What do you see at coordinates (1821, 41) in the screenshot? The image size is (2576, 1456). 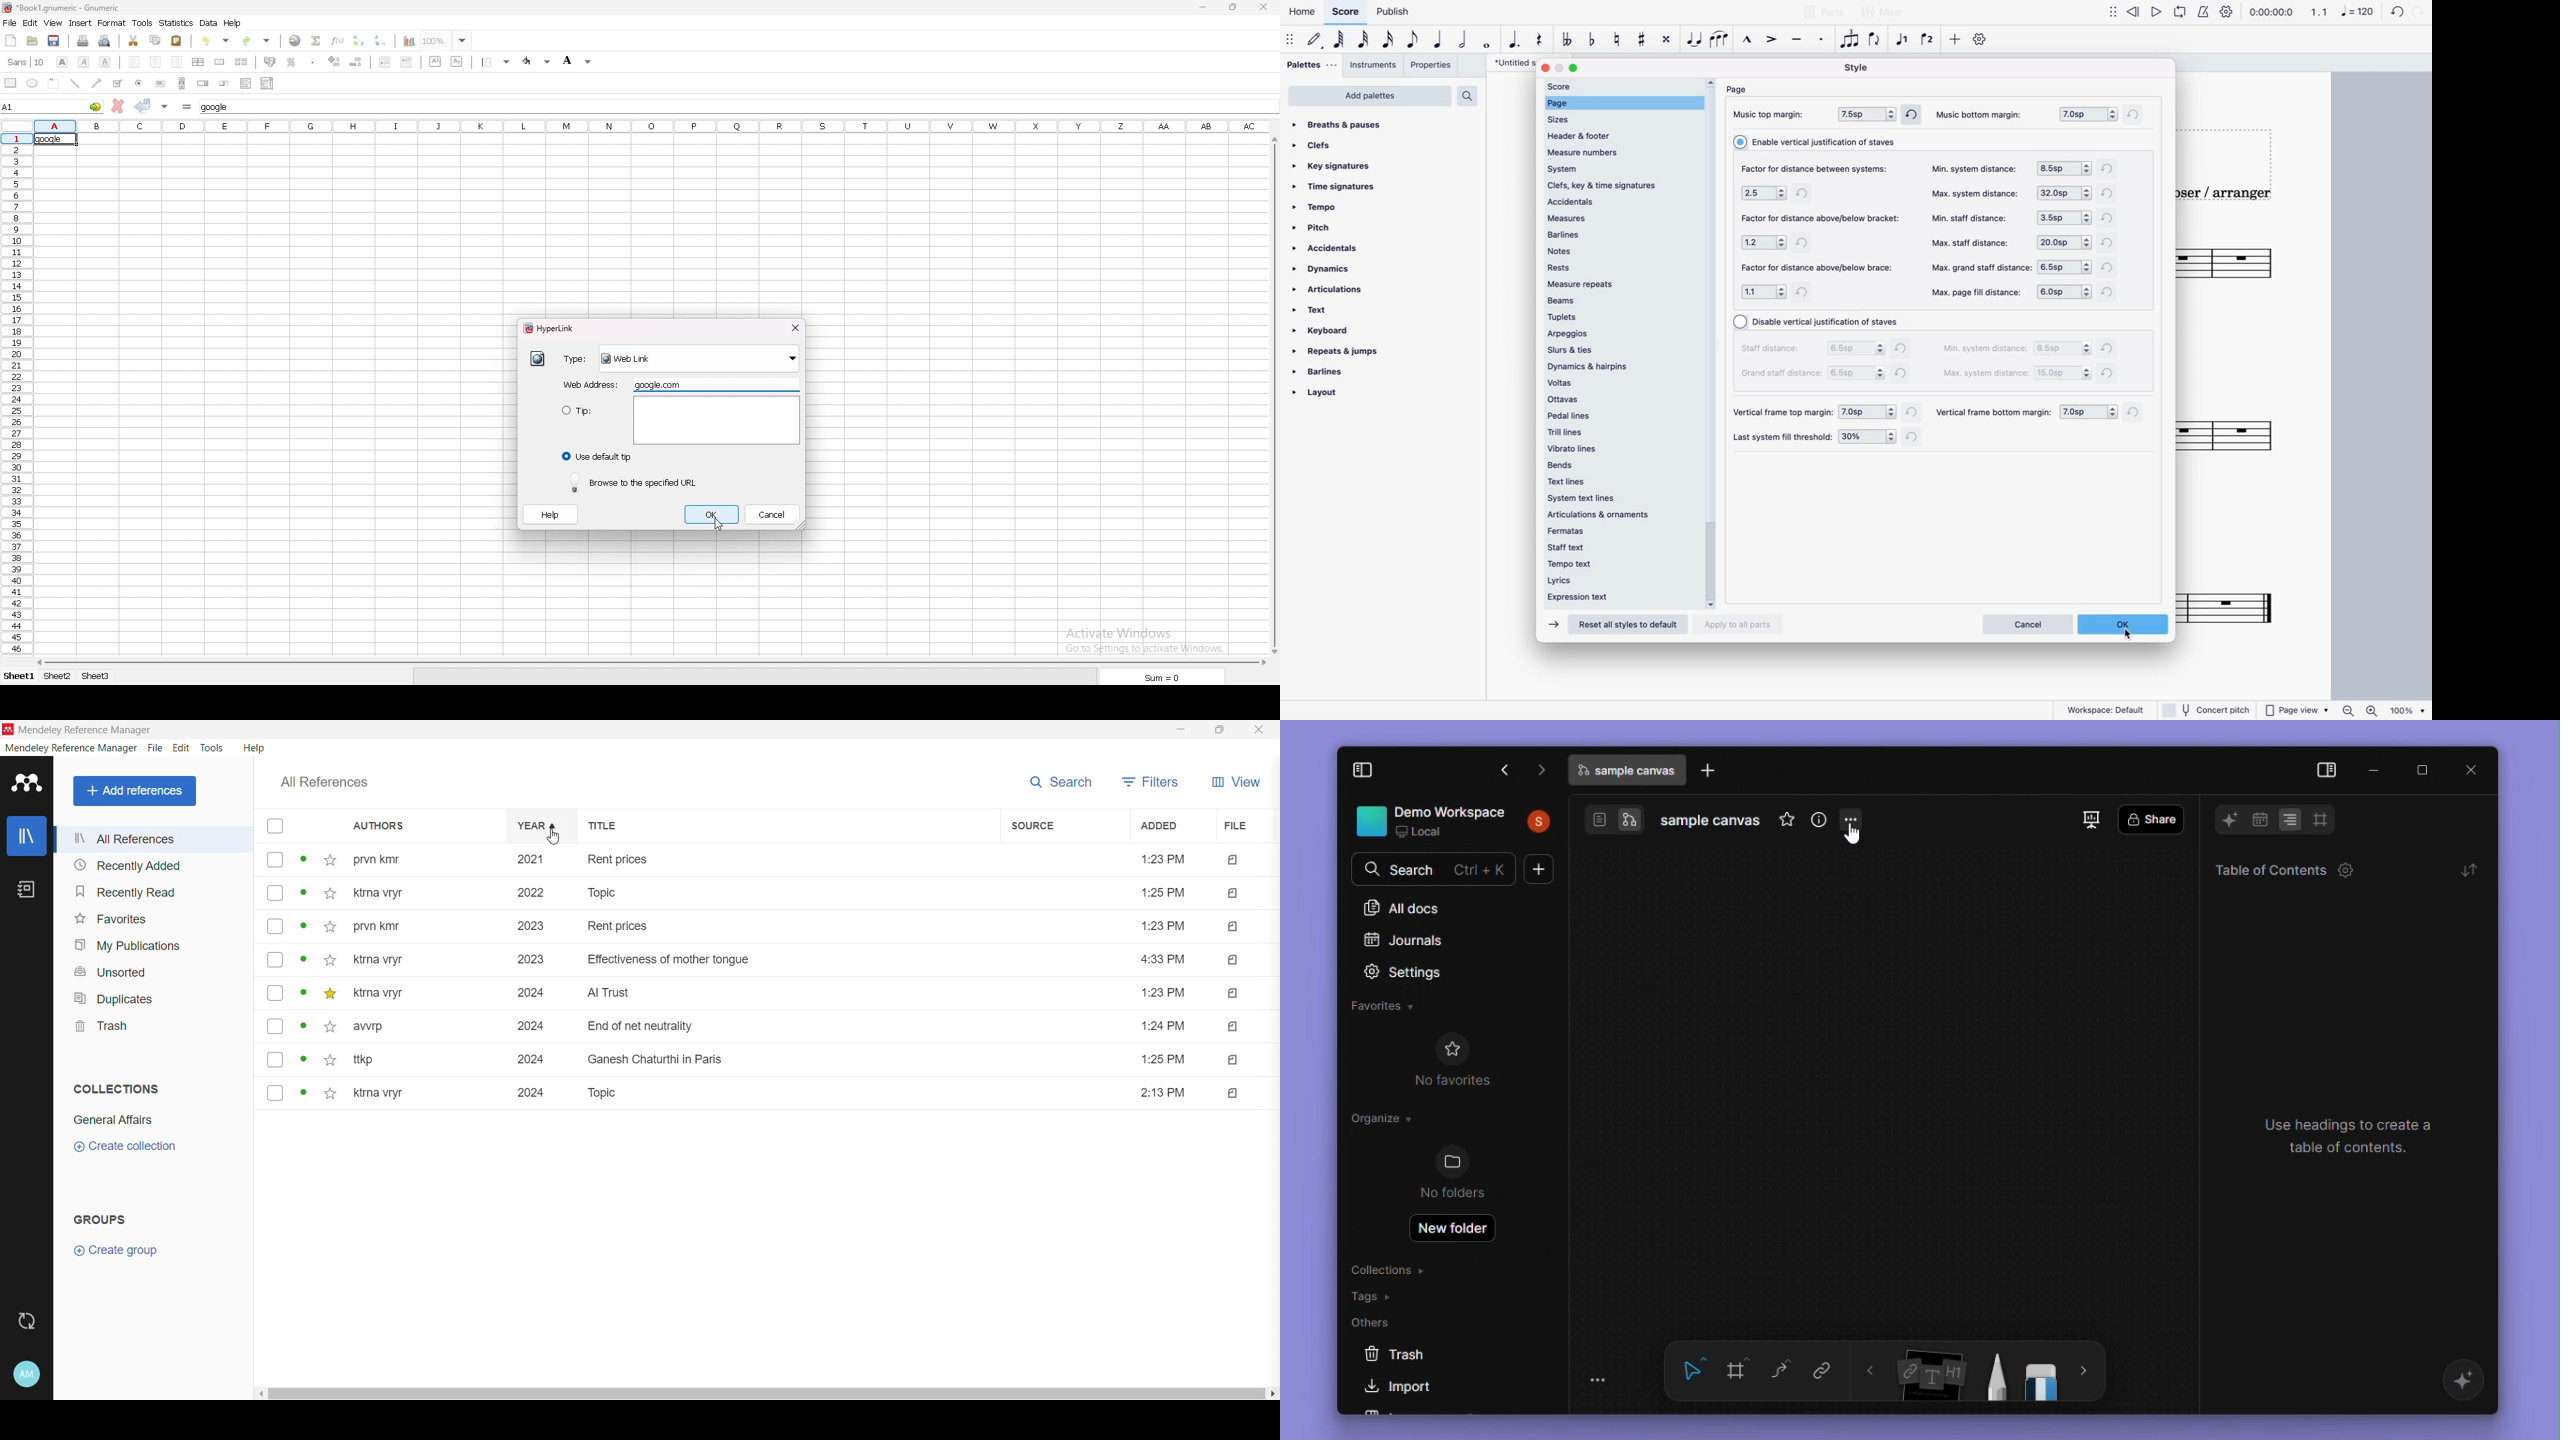 I see `stacatto` at bounding box center [1821, 41].